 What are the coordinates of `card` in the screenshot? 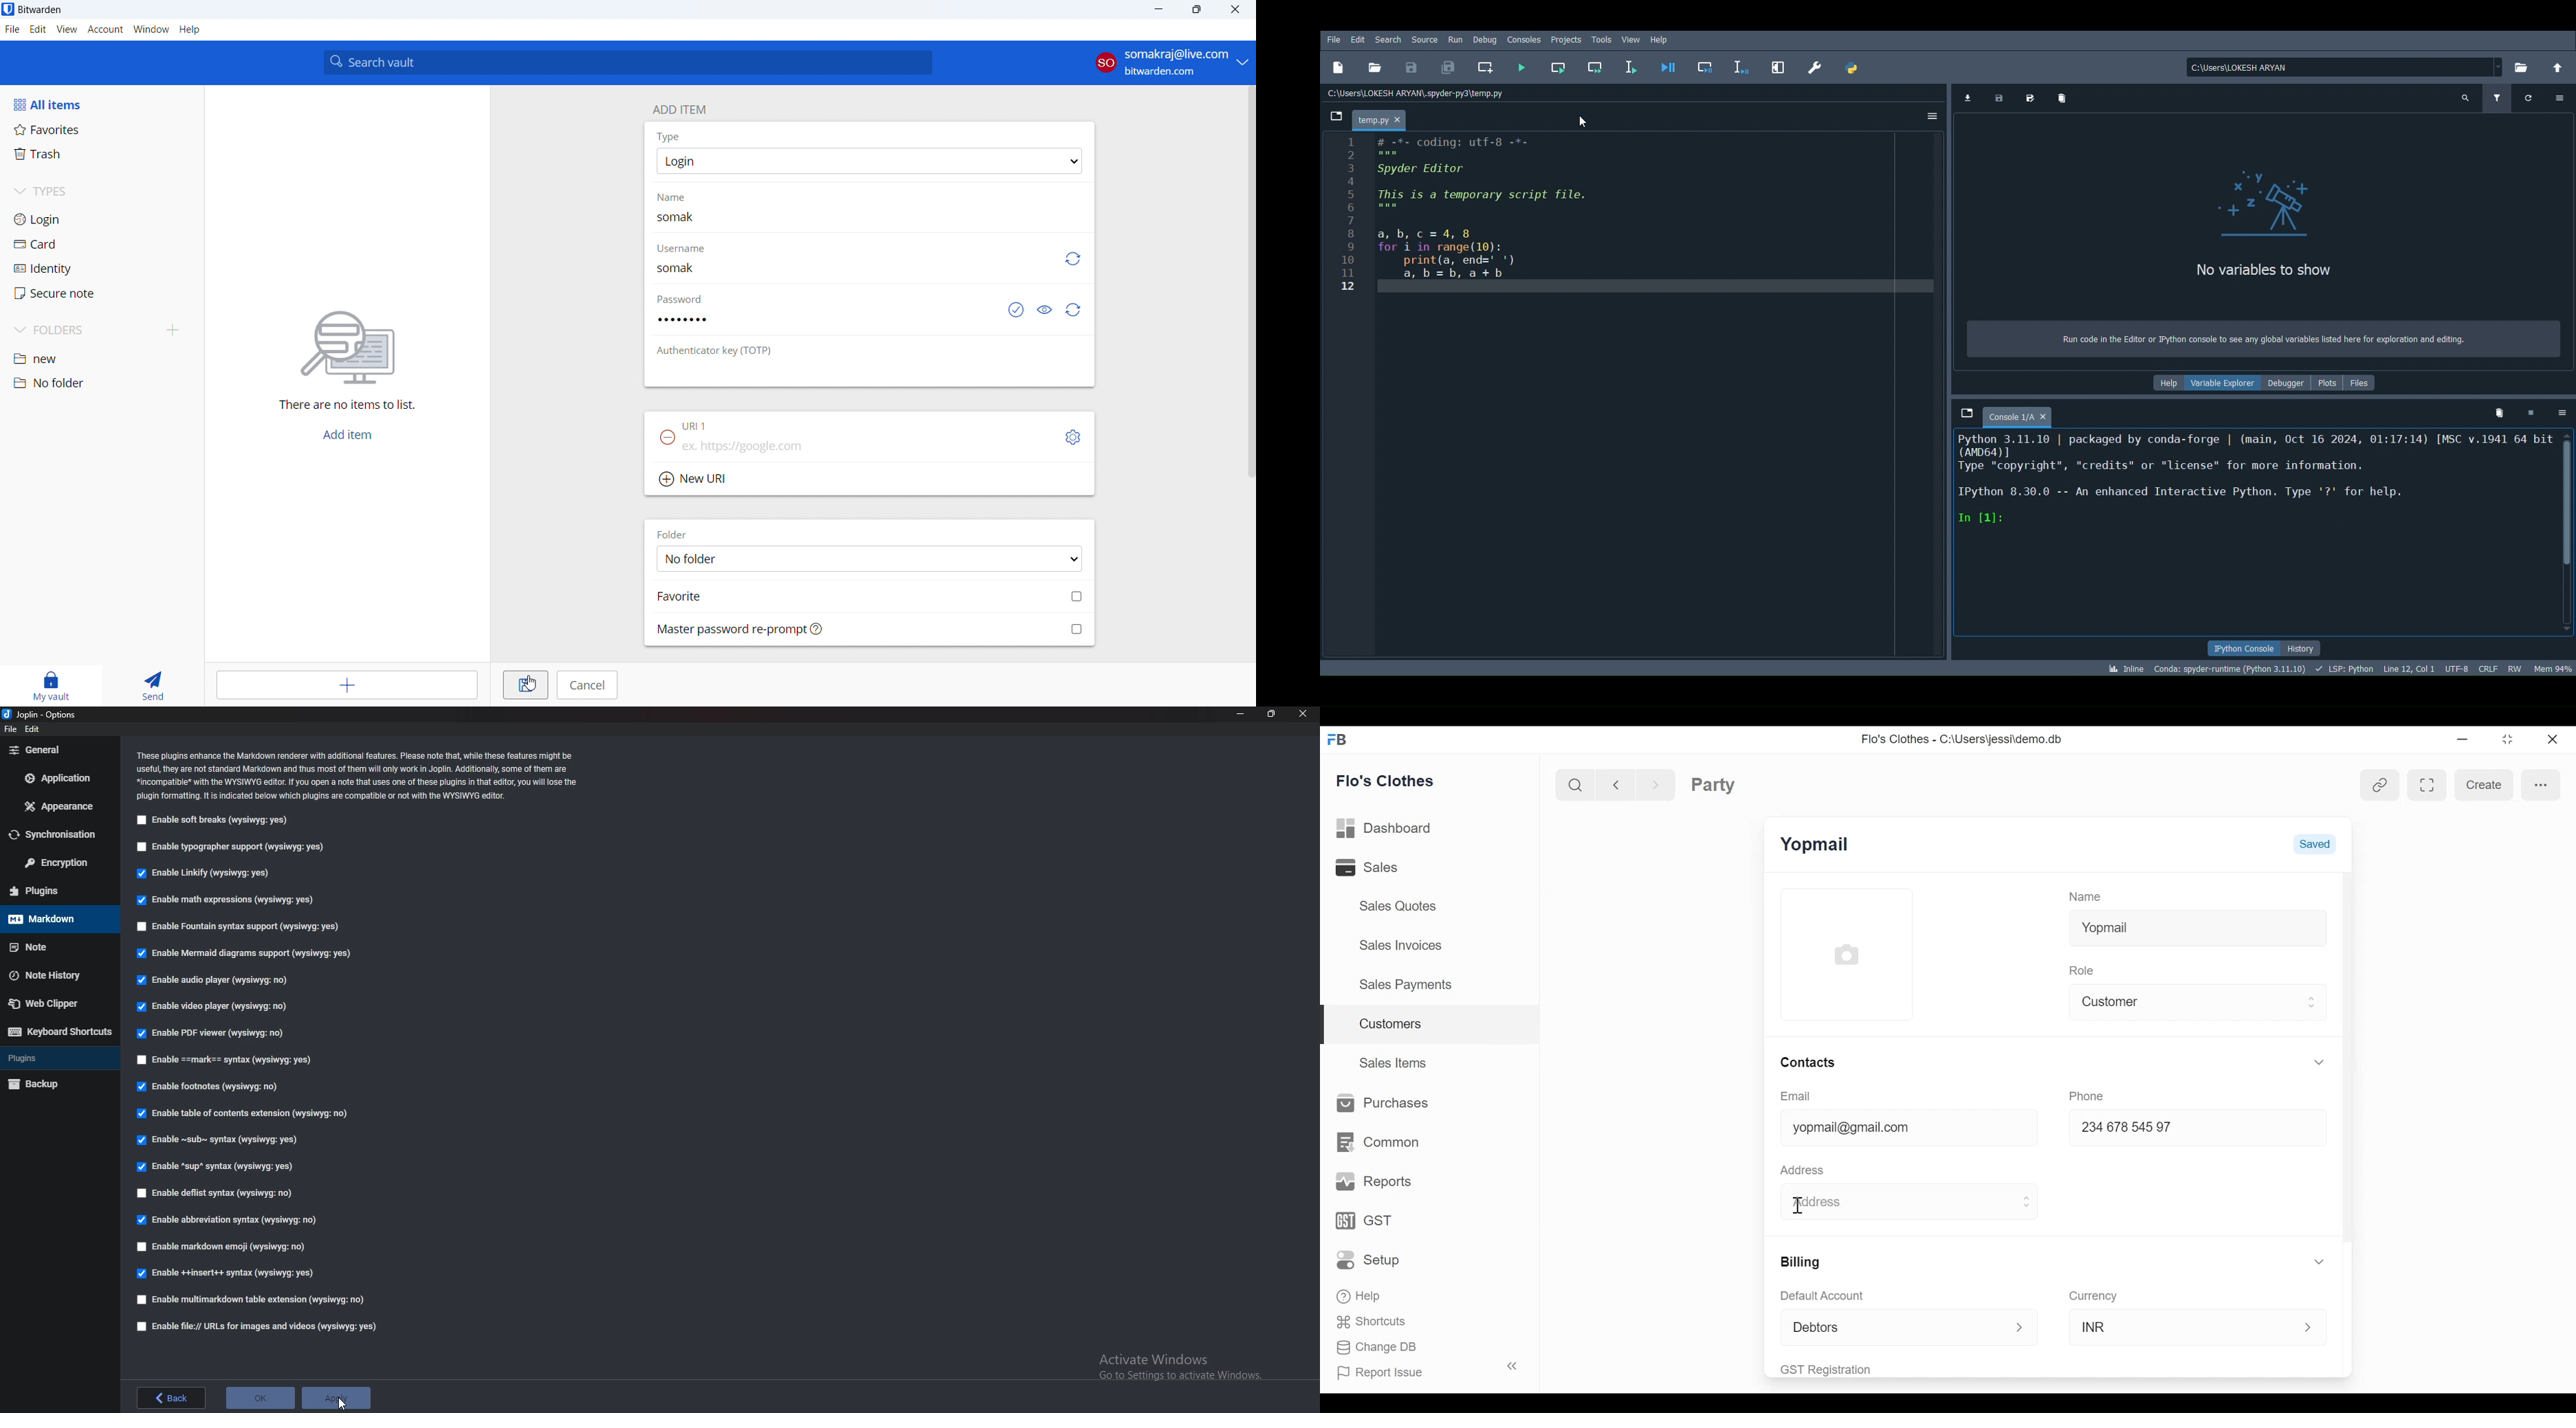 It's located at (102, 245).